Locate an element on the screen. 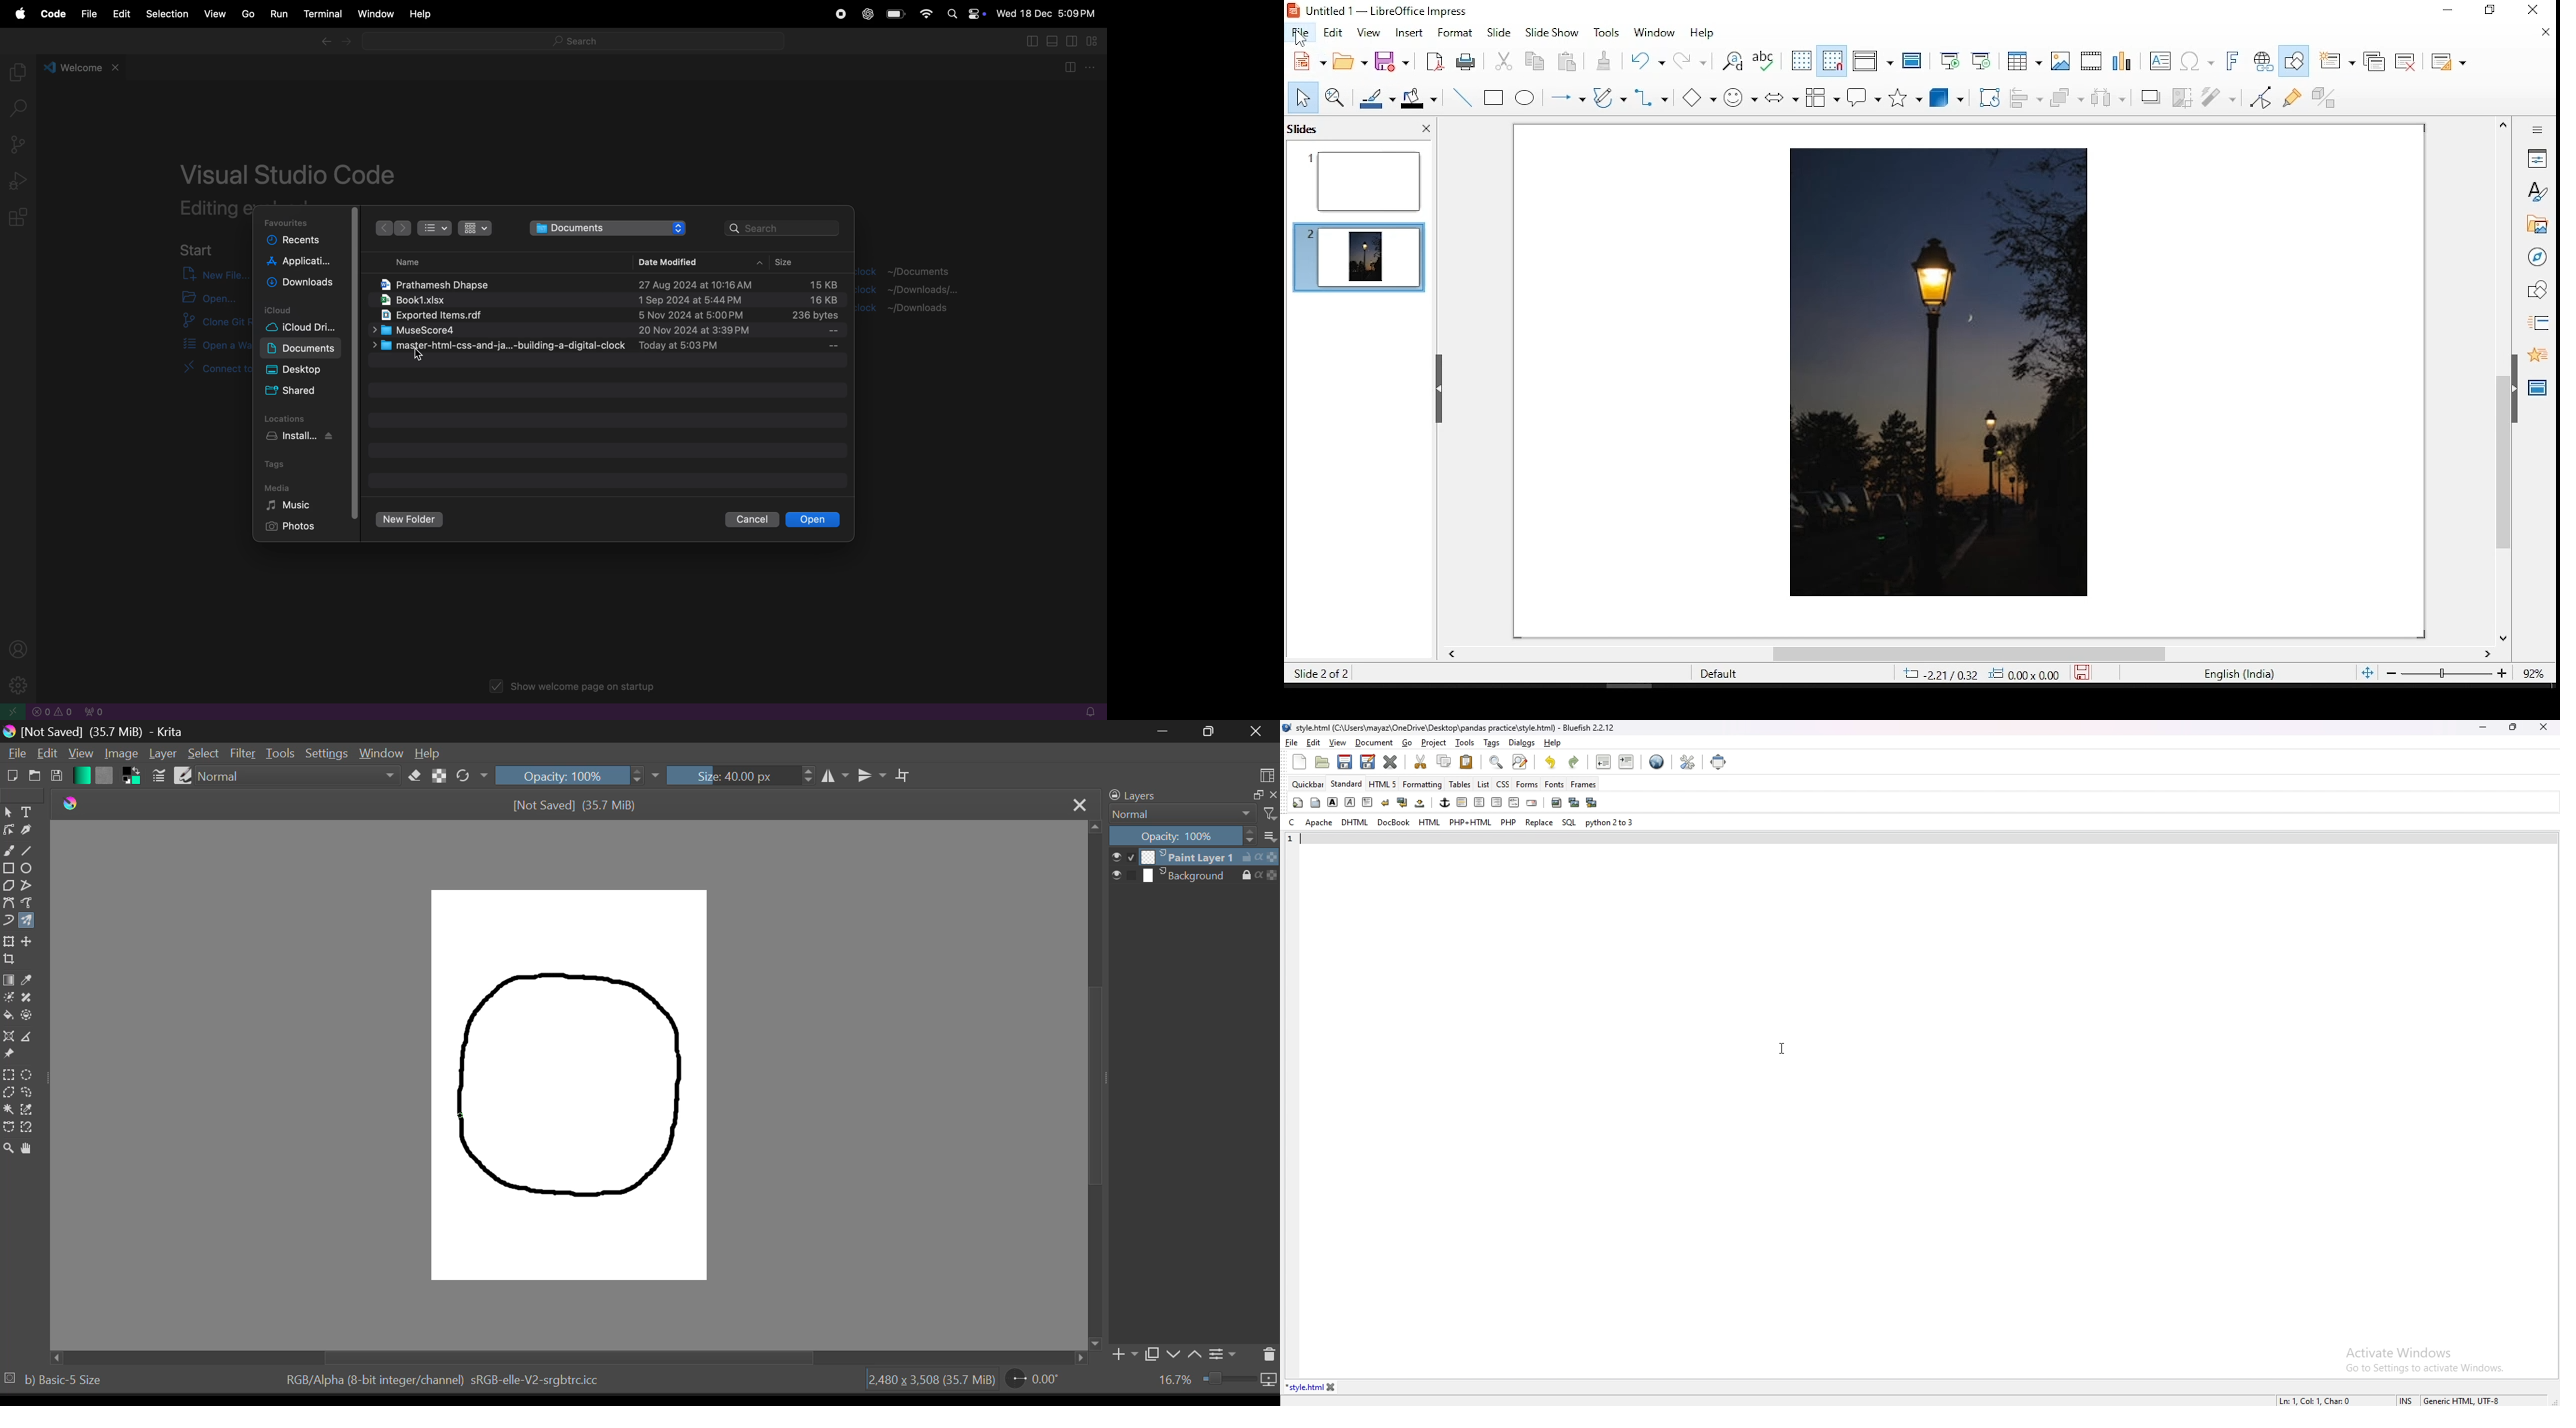 The height and width of the screenshot is (1428, 2576). save as is located at coordinates (1367, 762).